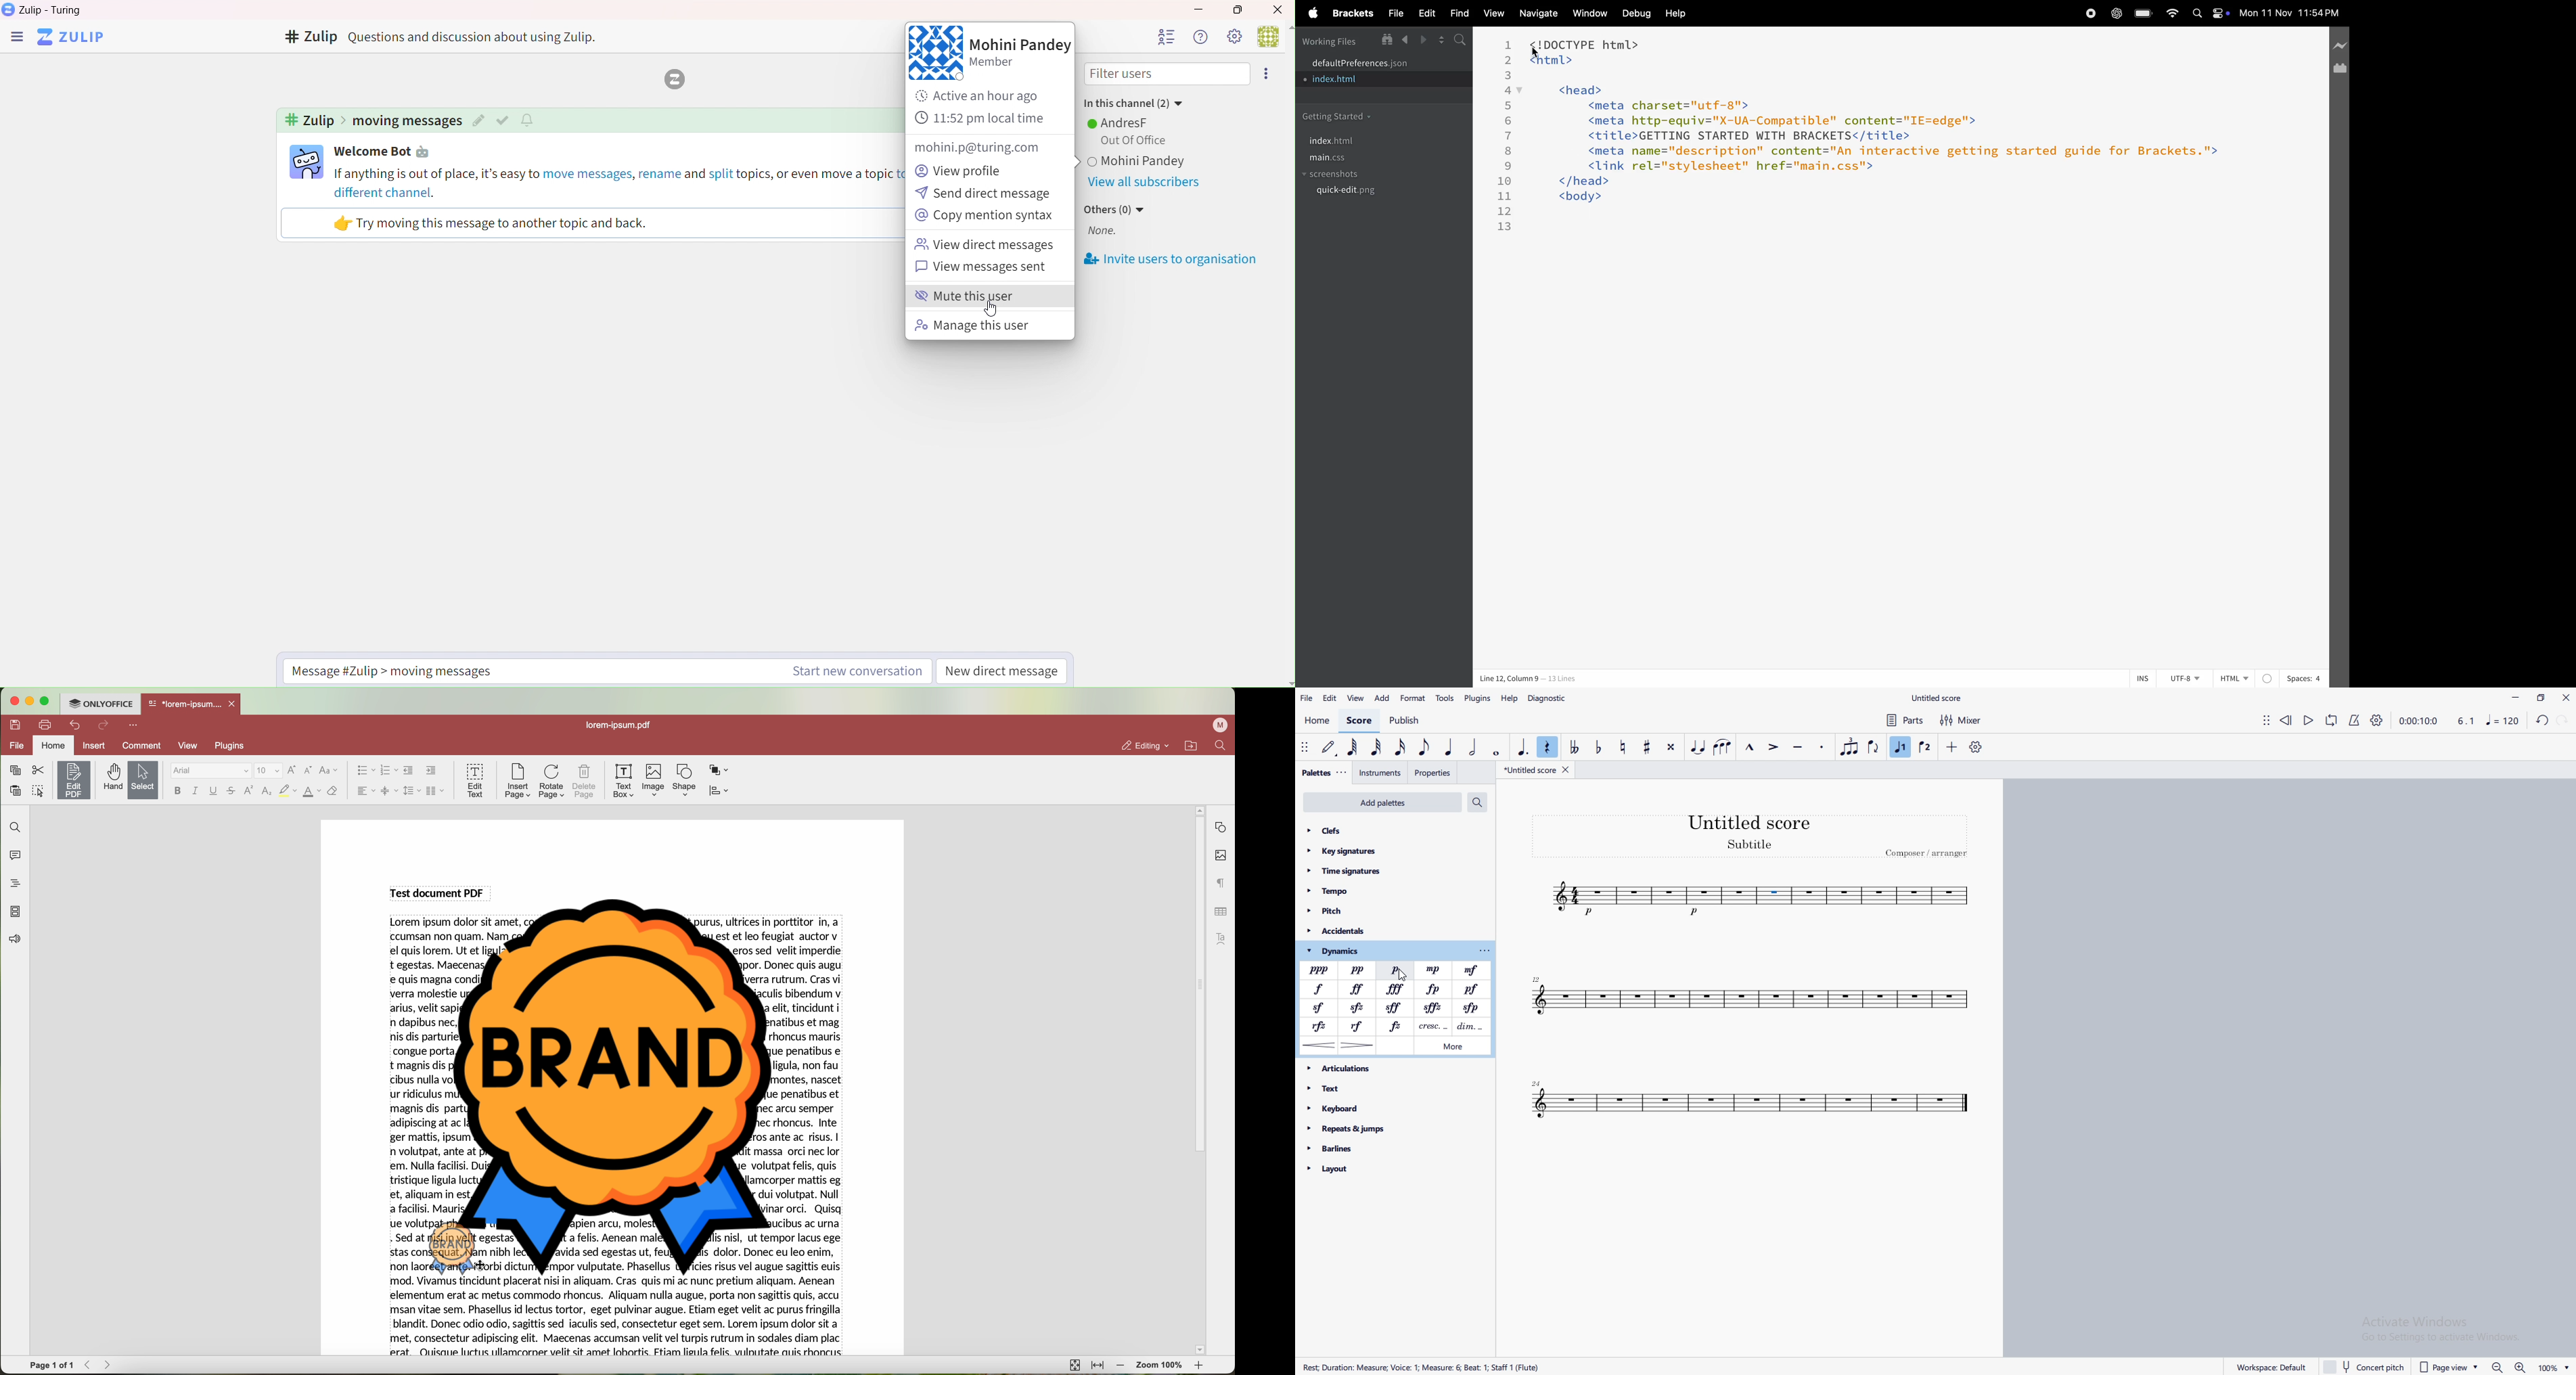 The height and width of the screenshot is (1400, 2576). Describe the element at coordinates (1505, 227) in the screenshot. I see `13` at that location.